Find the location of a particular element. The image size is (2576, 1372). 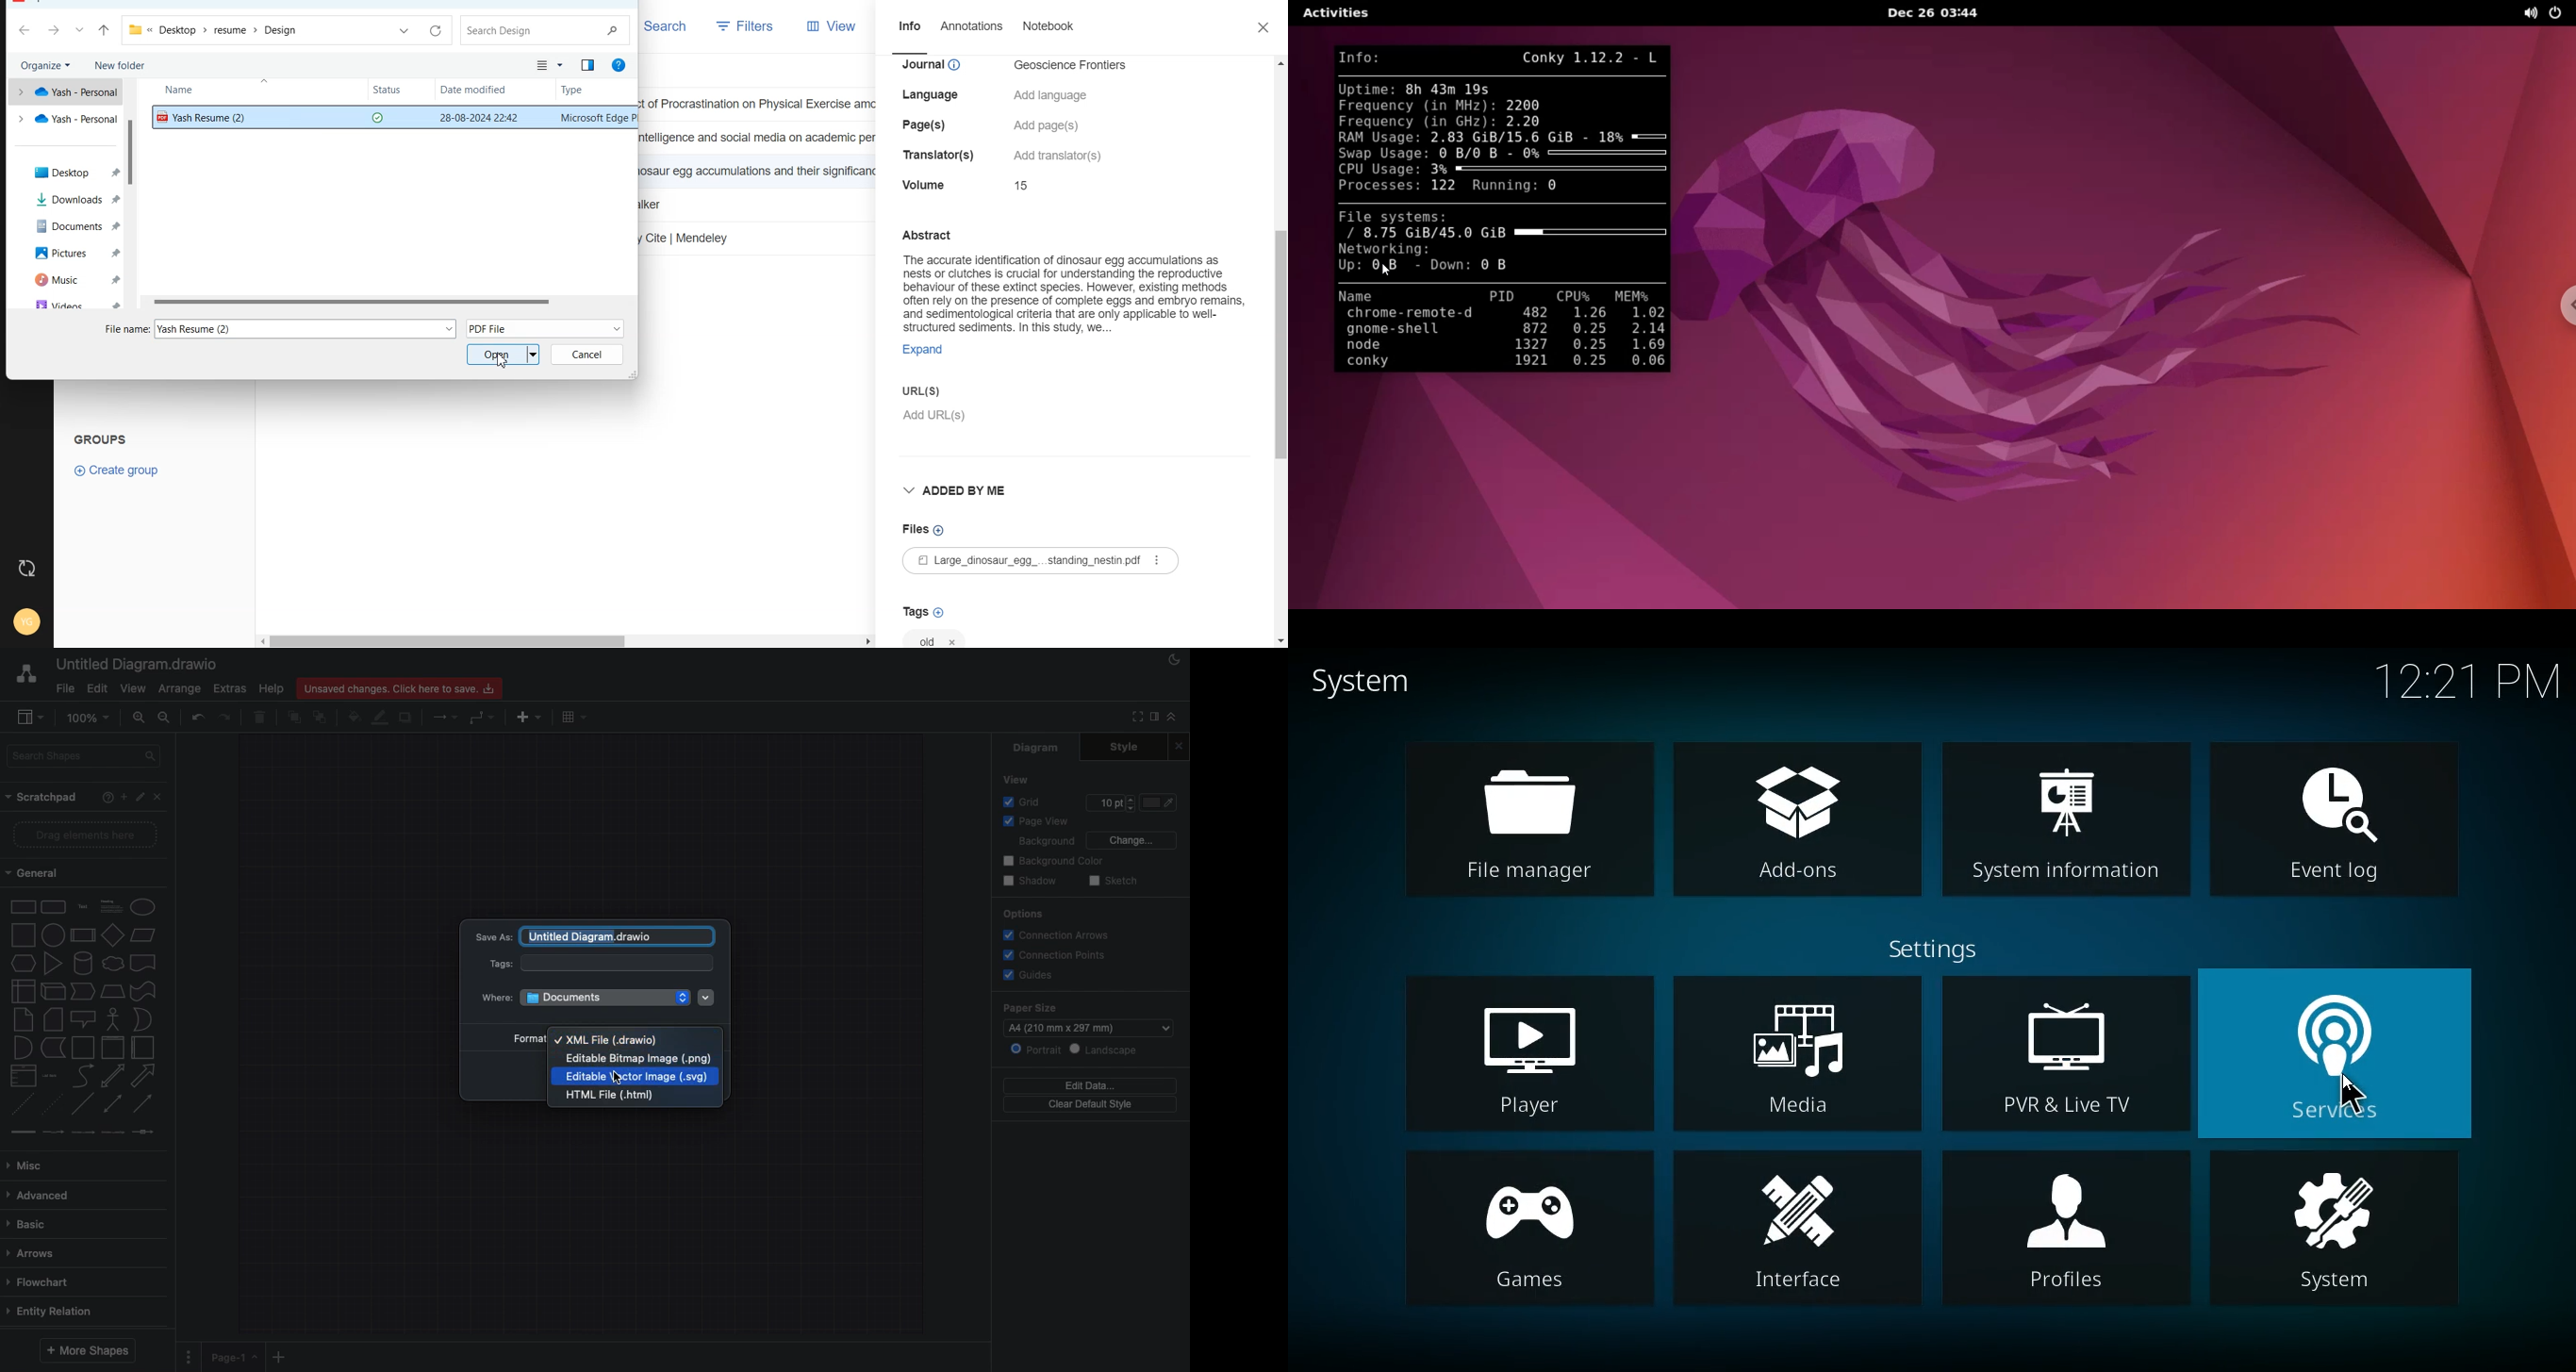

Vertical scroll bar is located at coordinates (134, 194).